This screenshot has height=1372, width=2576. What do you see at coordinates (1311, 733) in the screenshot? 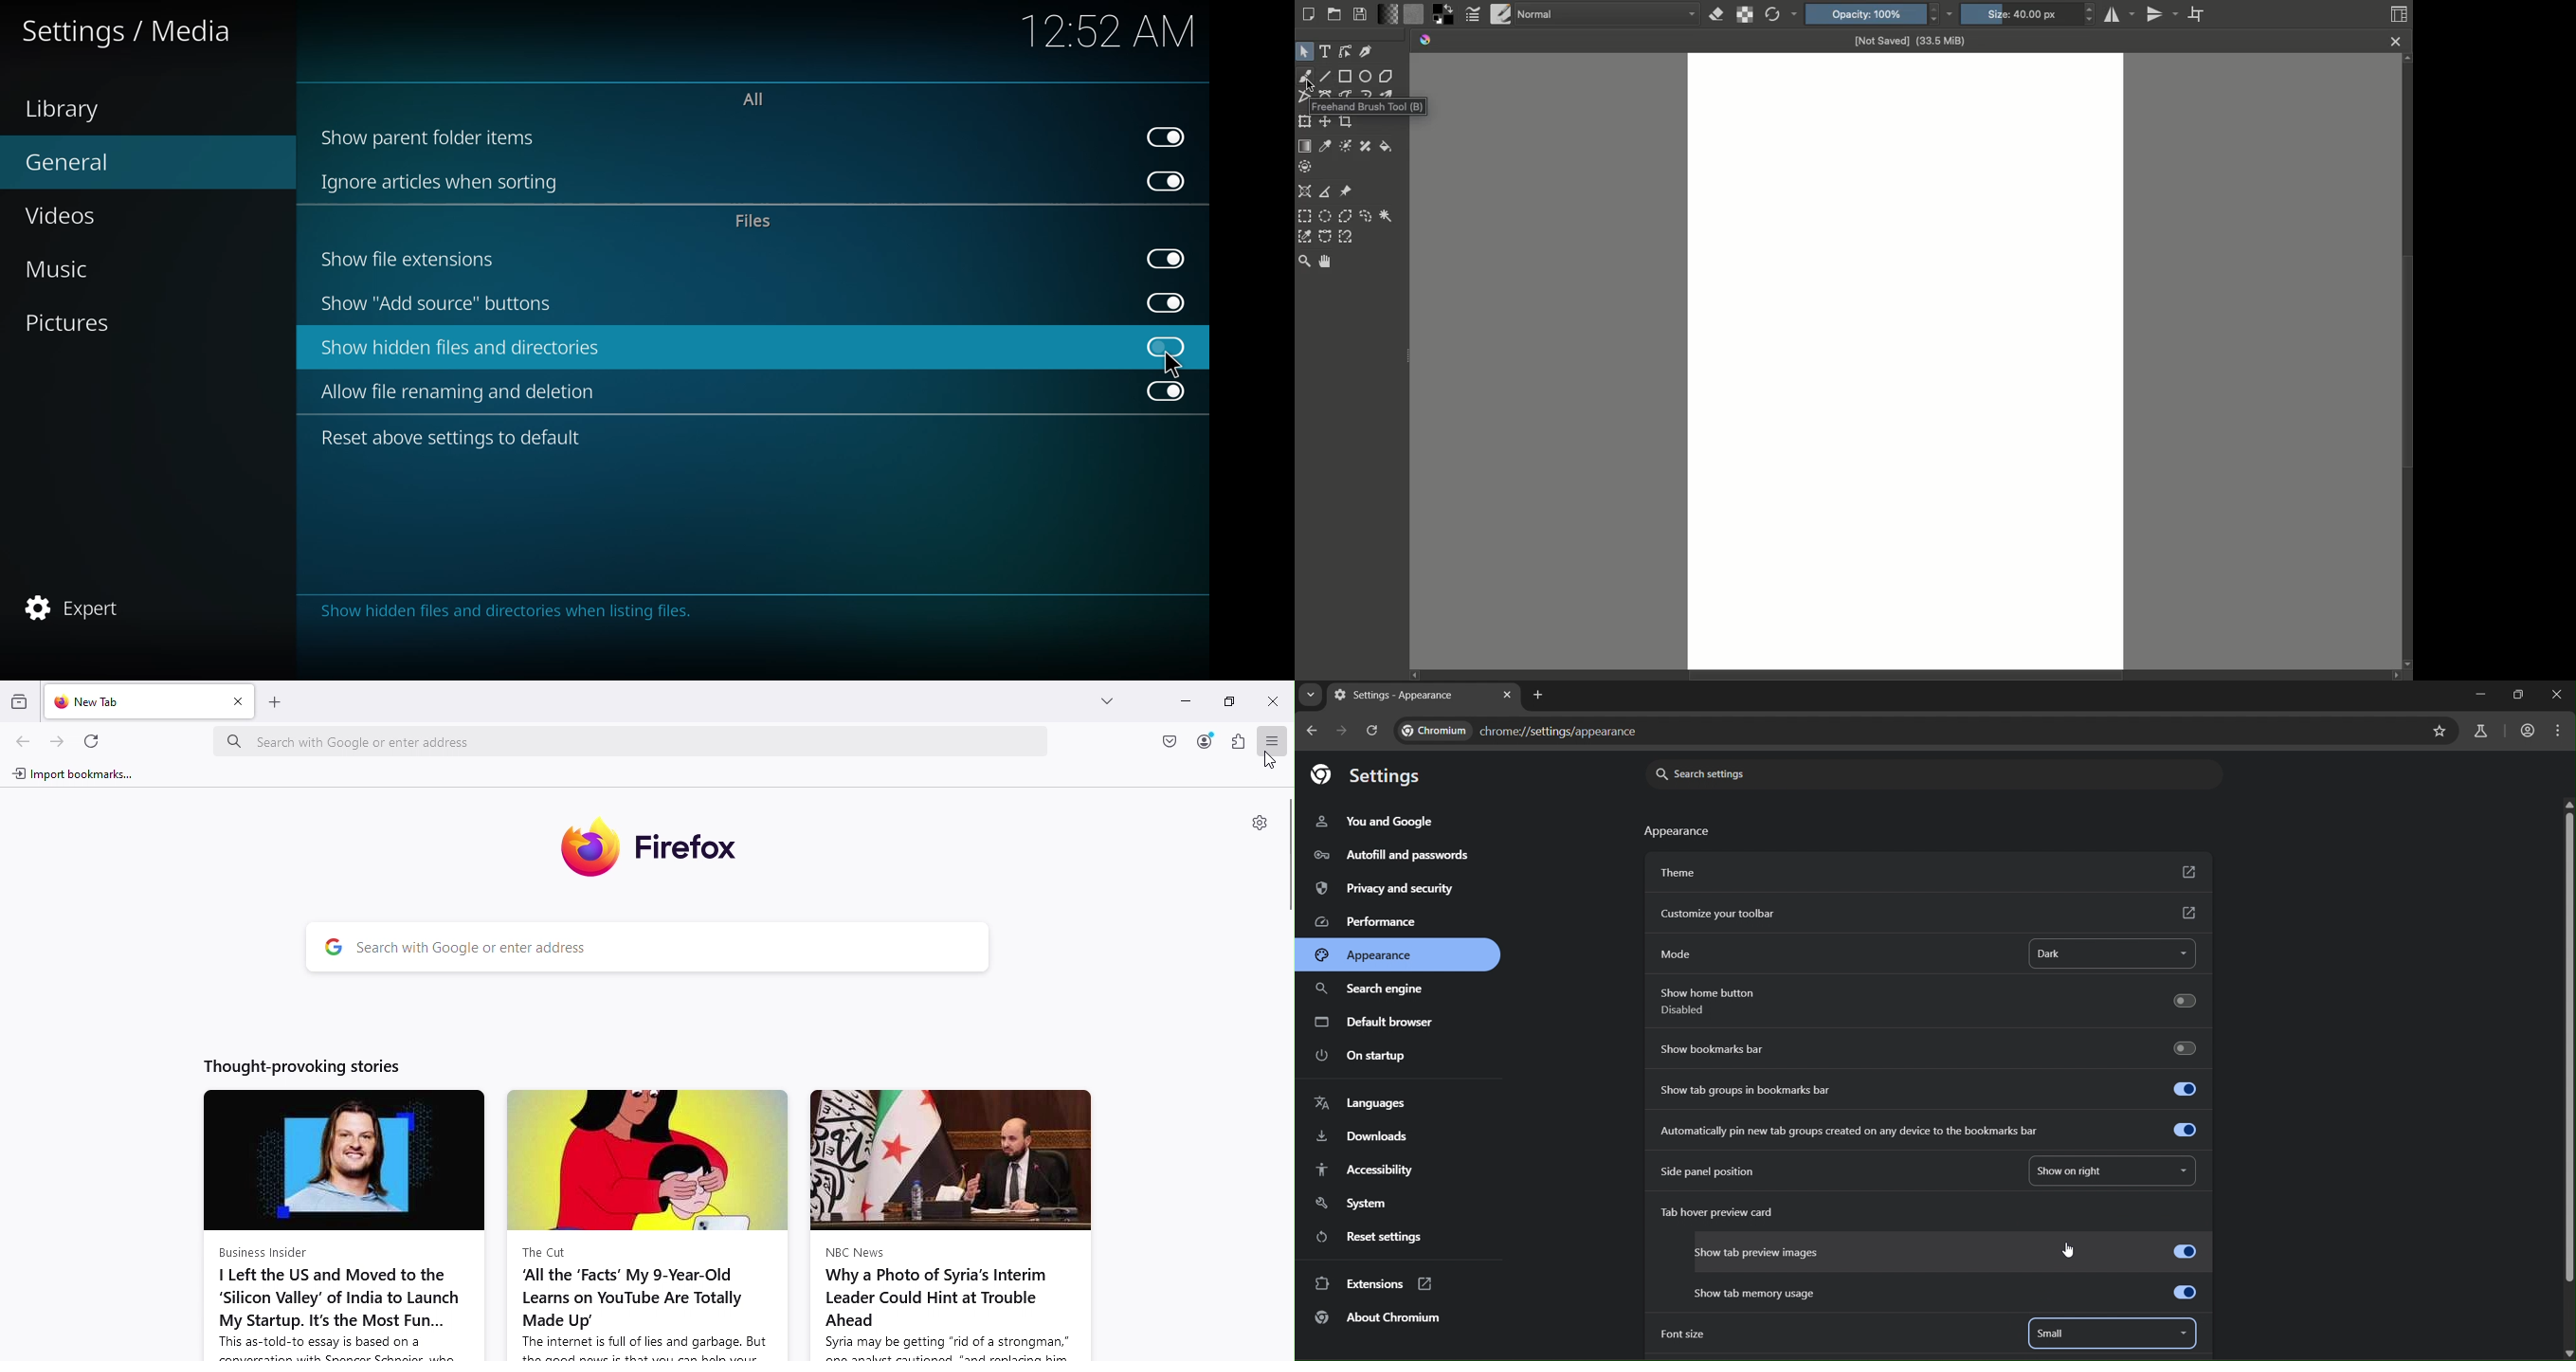
I see `go back one page` at bounding box center [1311, 733].